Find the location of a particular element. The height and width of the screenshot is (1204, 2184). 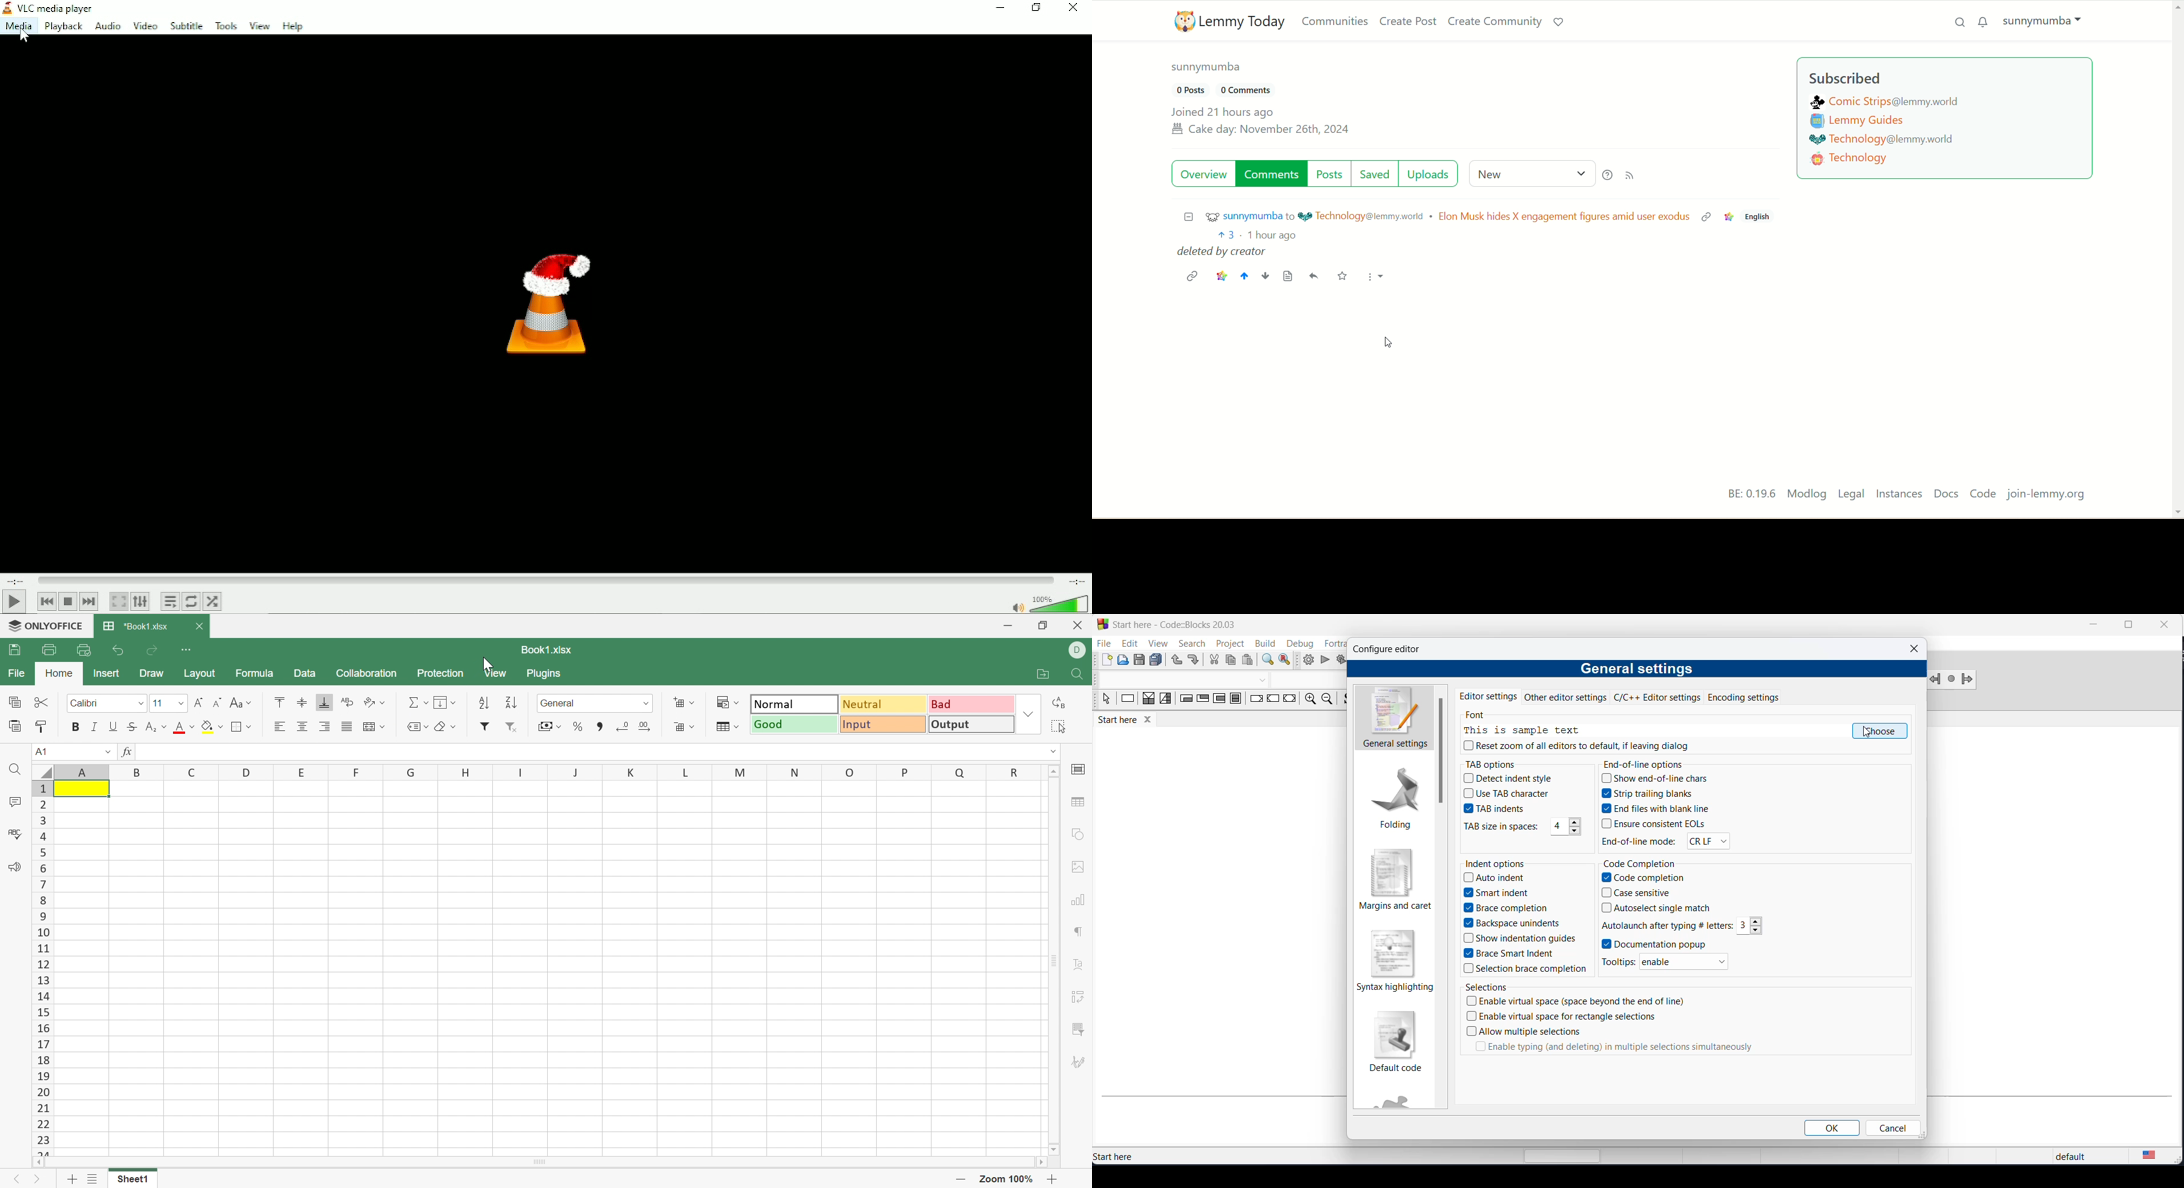

TAB size in space is located at coordinates (1501, 827).